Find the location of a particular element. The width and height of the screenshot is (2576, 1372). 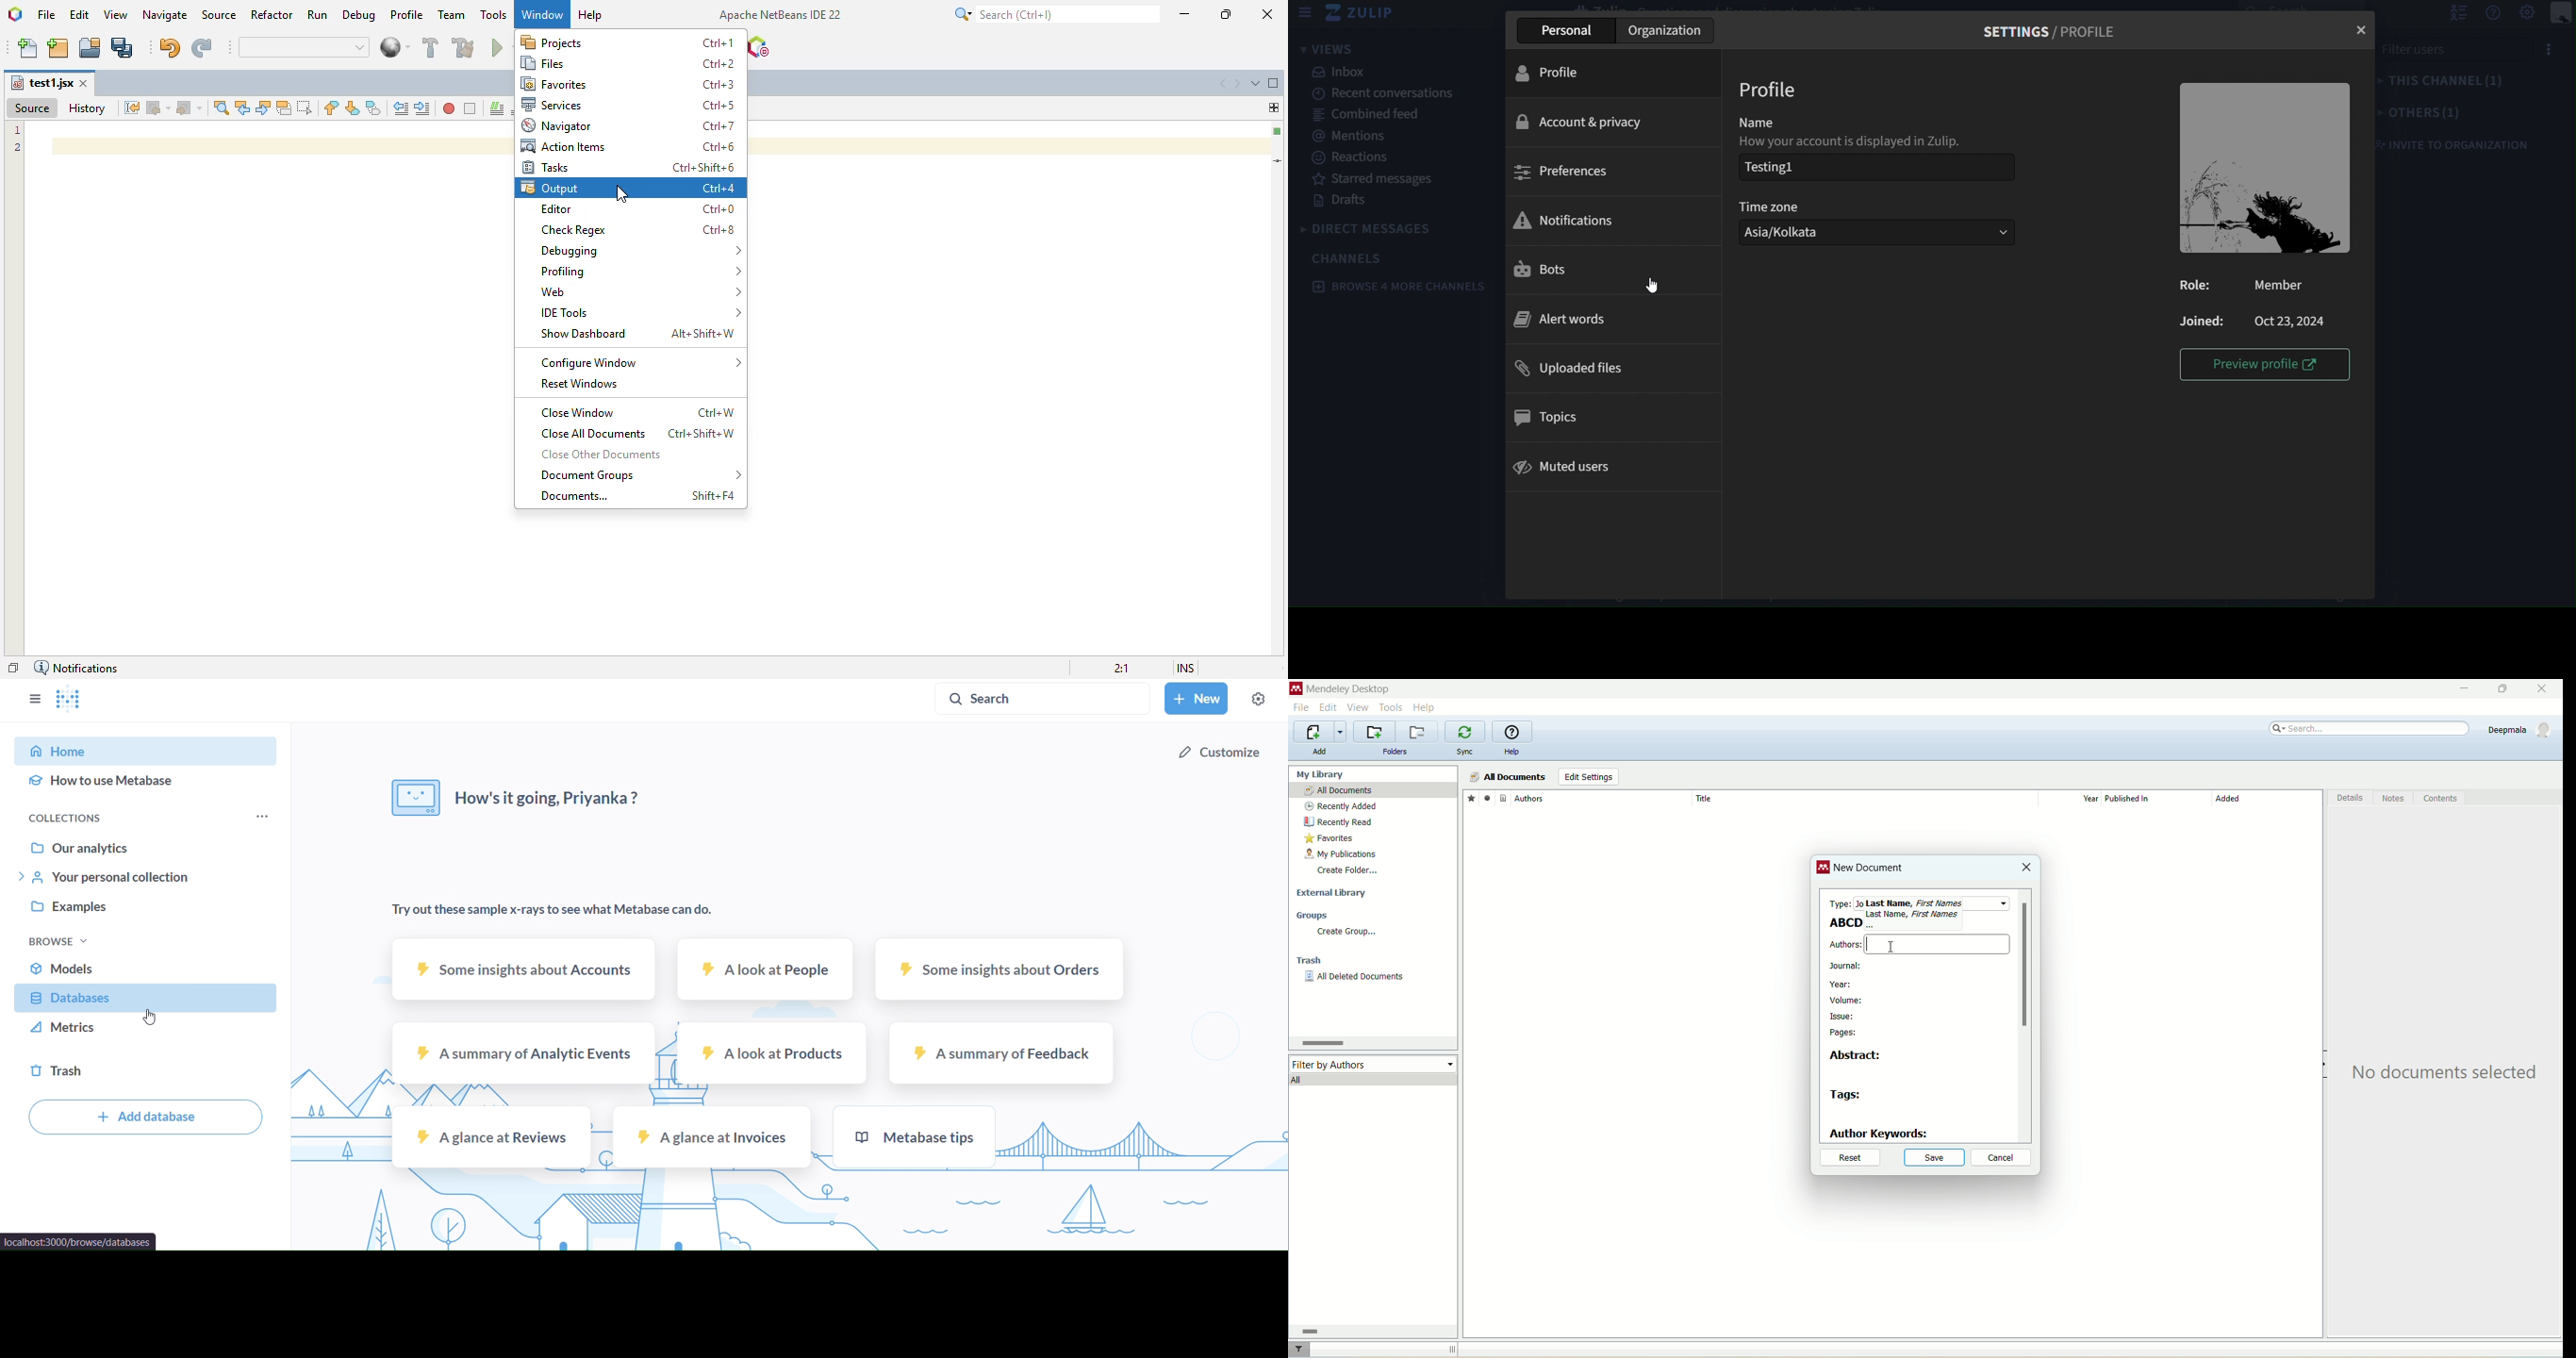

get help is located at coordinates (2492, 14).